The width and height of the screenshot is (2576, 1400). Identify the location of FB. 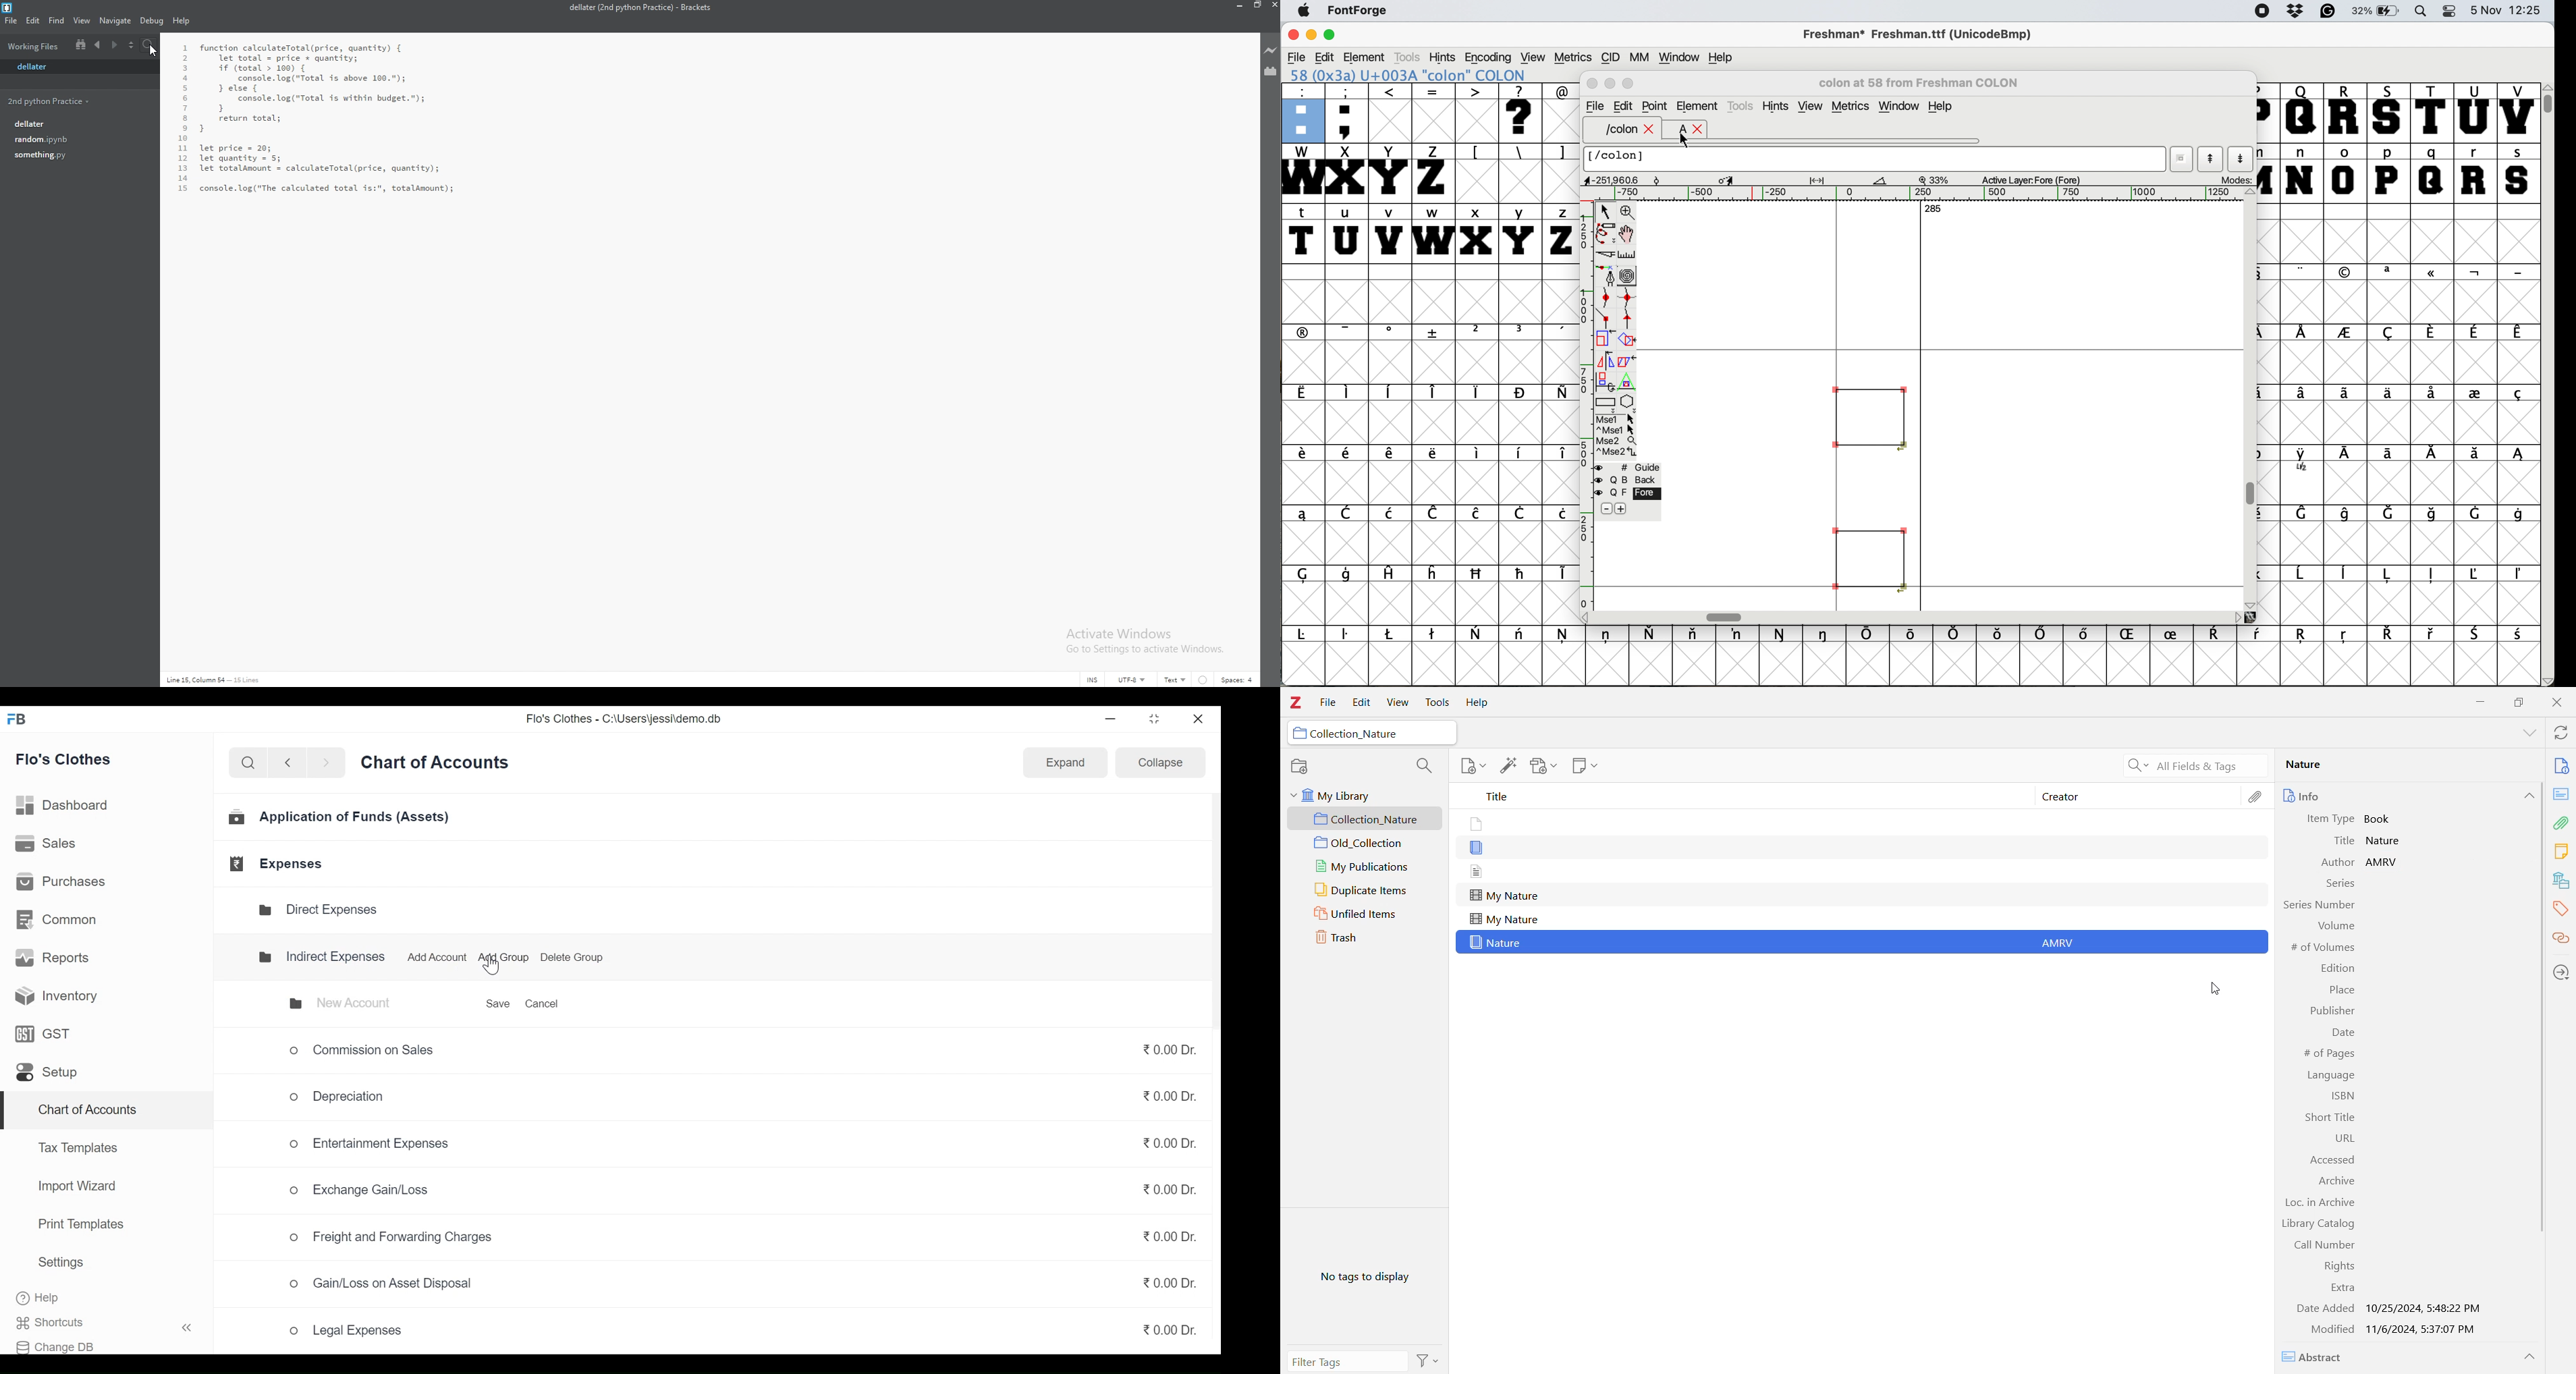
(20, 723).